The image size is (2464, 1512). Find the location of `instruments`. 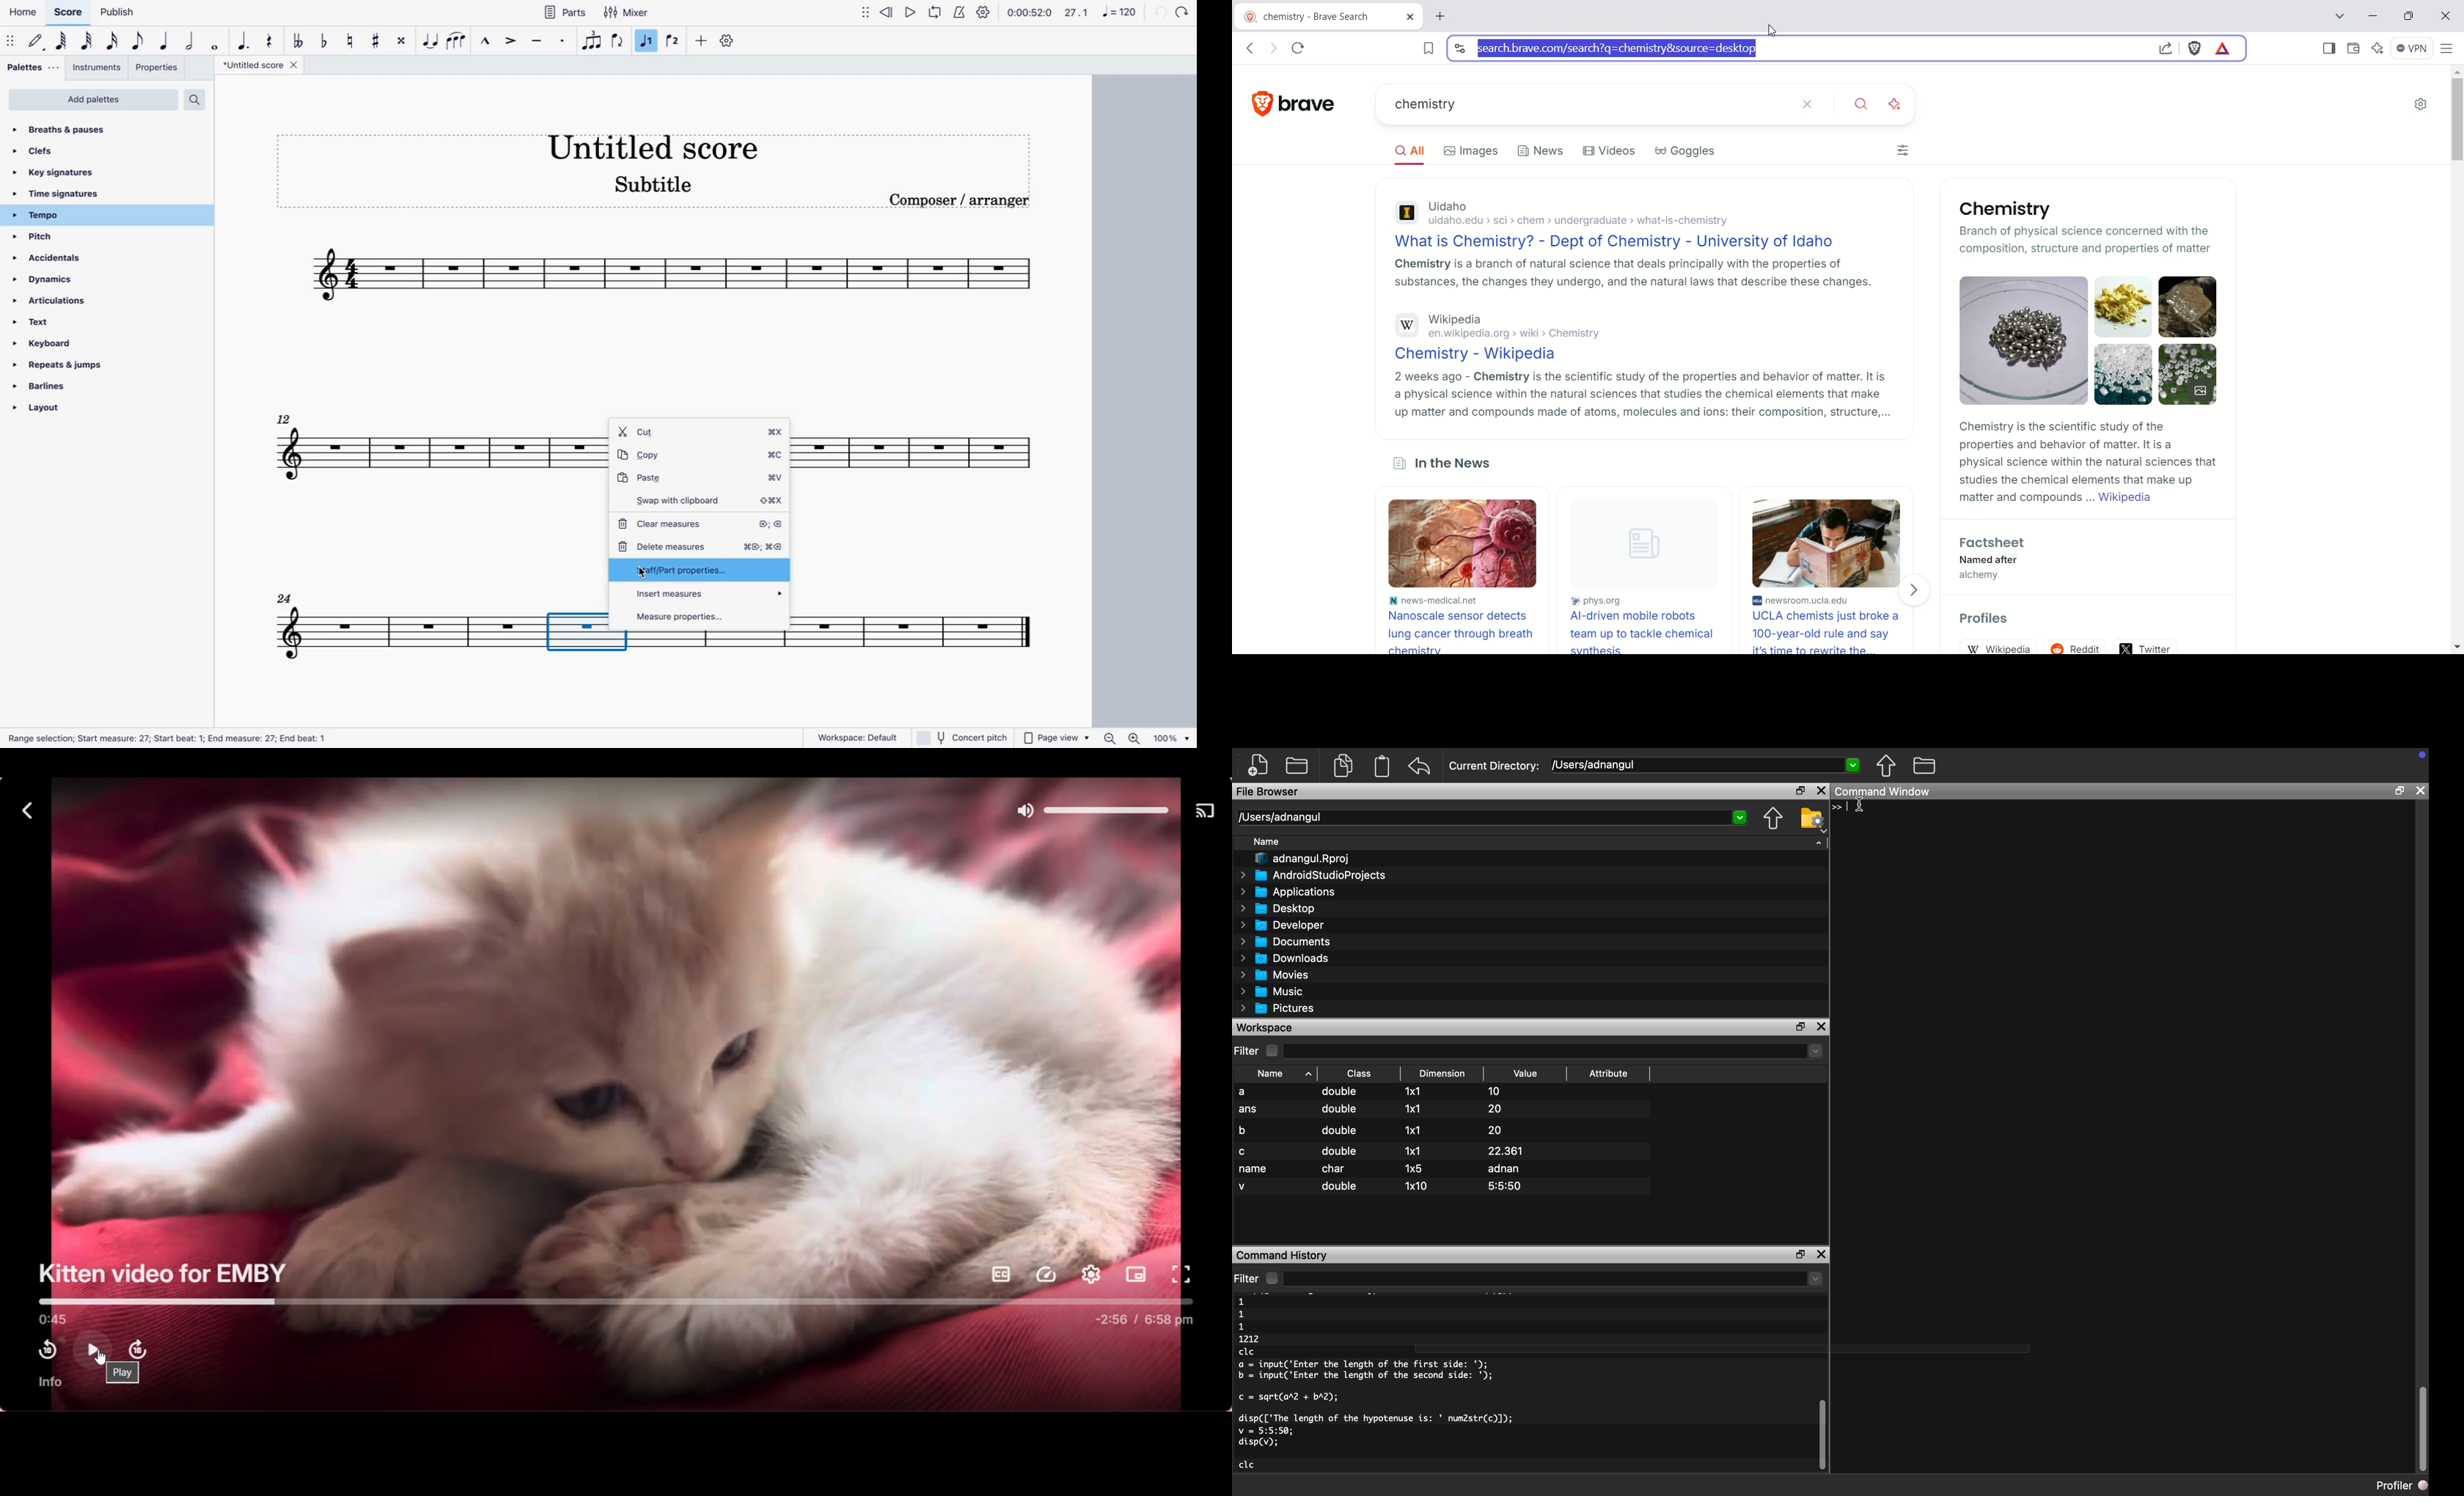

instruments is located at coordinates (99, 70).